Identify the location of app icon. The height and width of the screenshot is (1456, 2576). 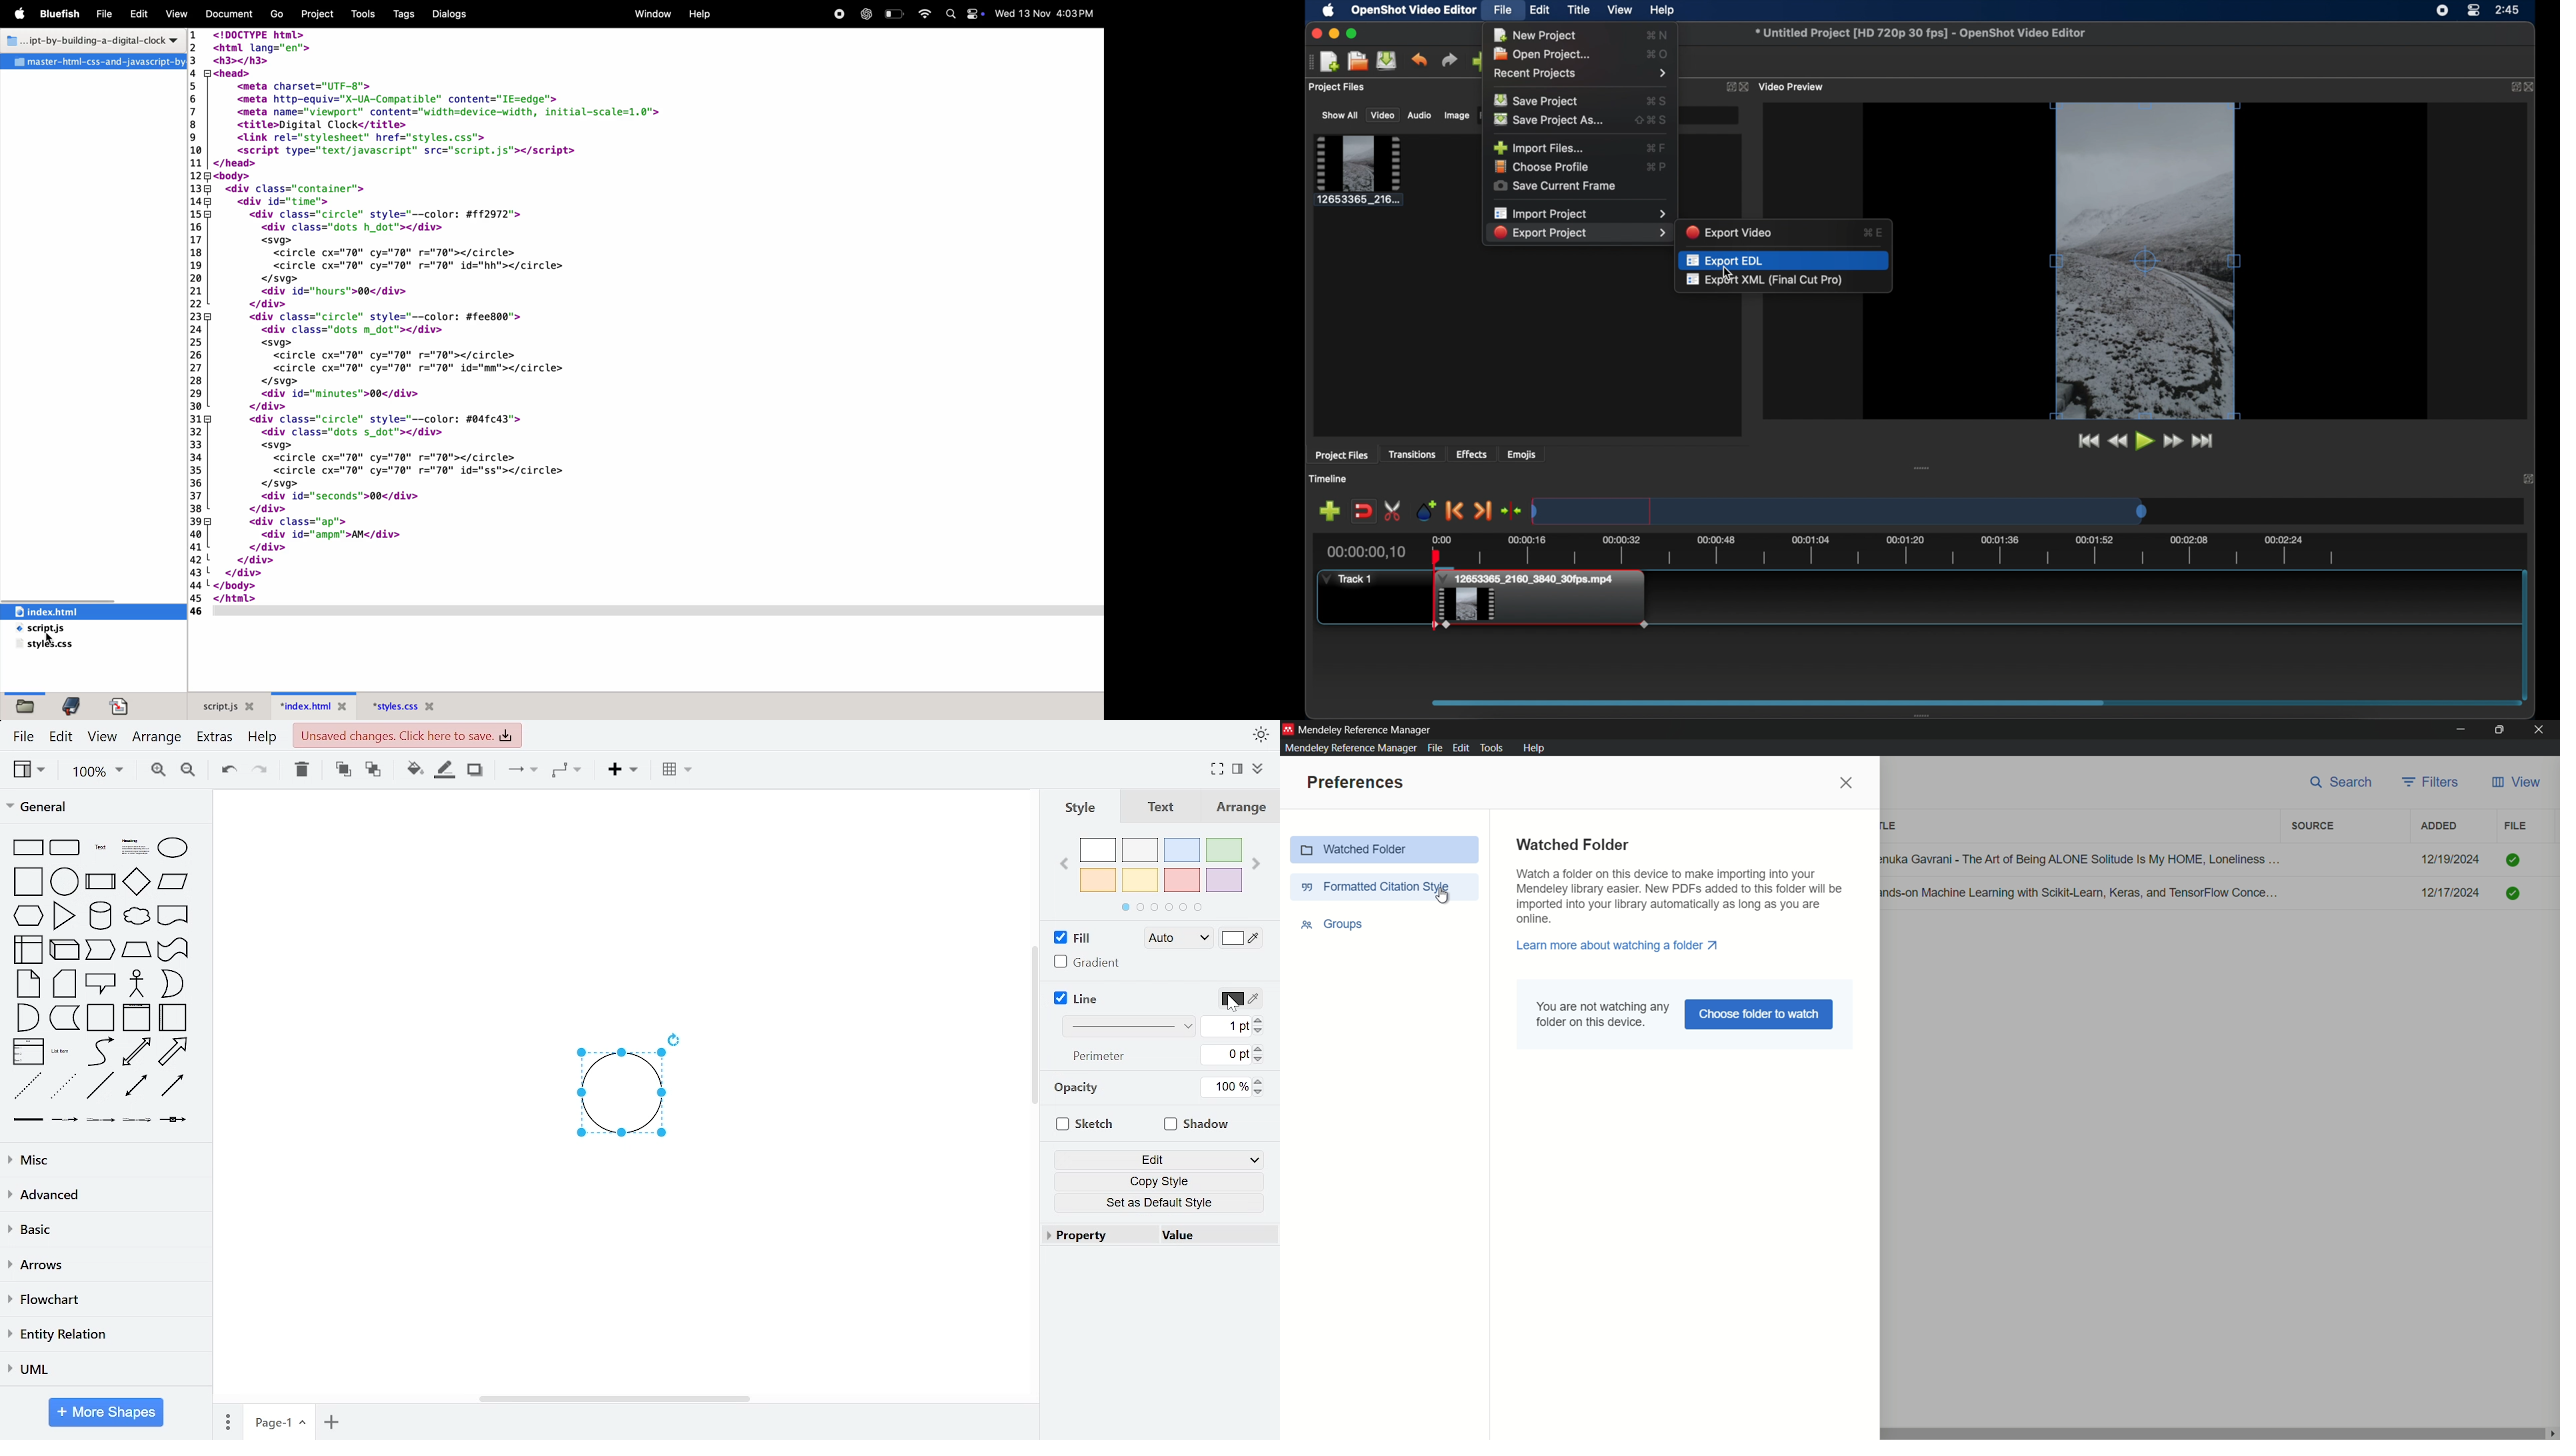
(1288, 729).